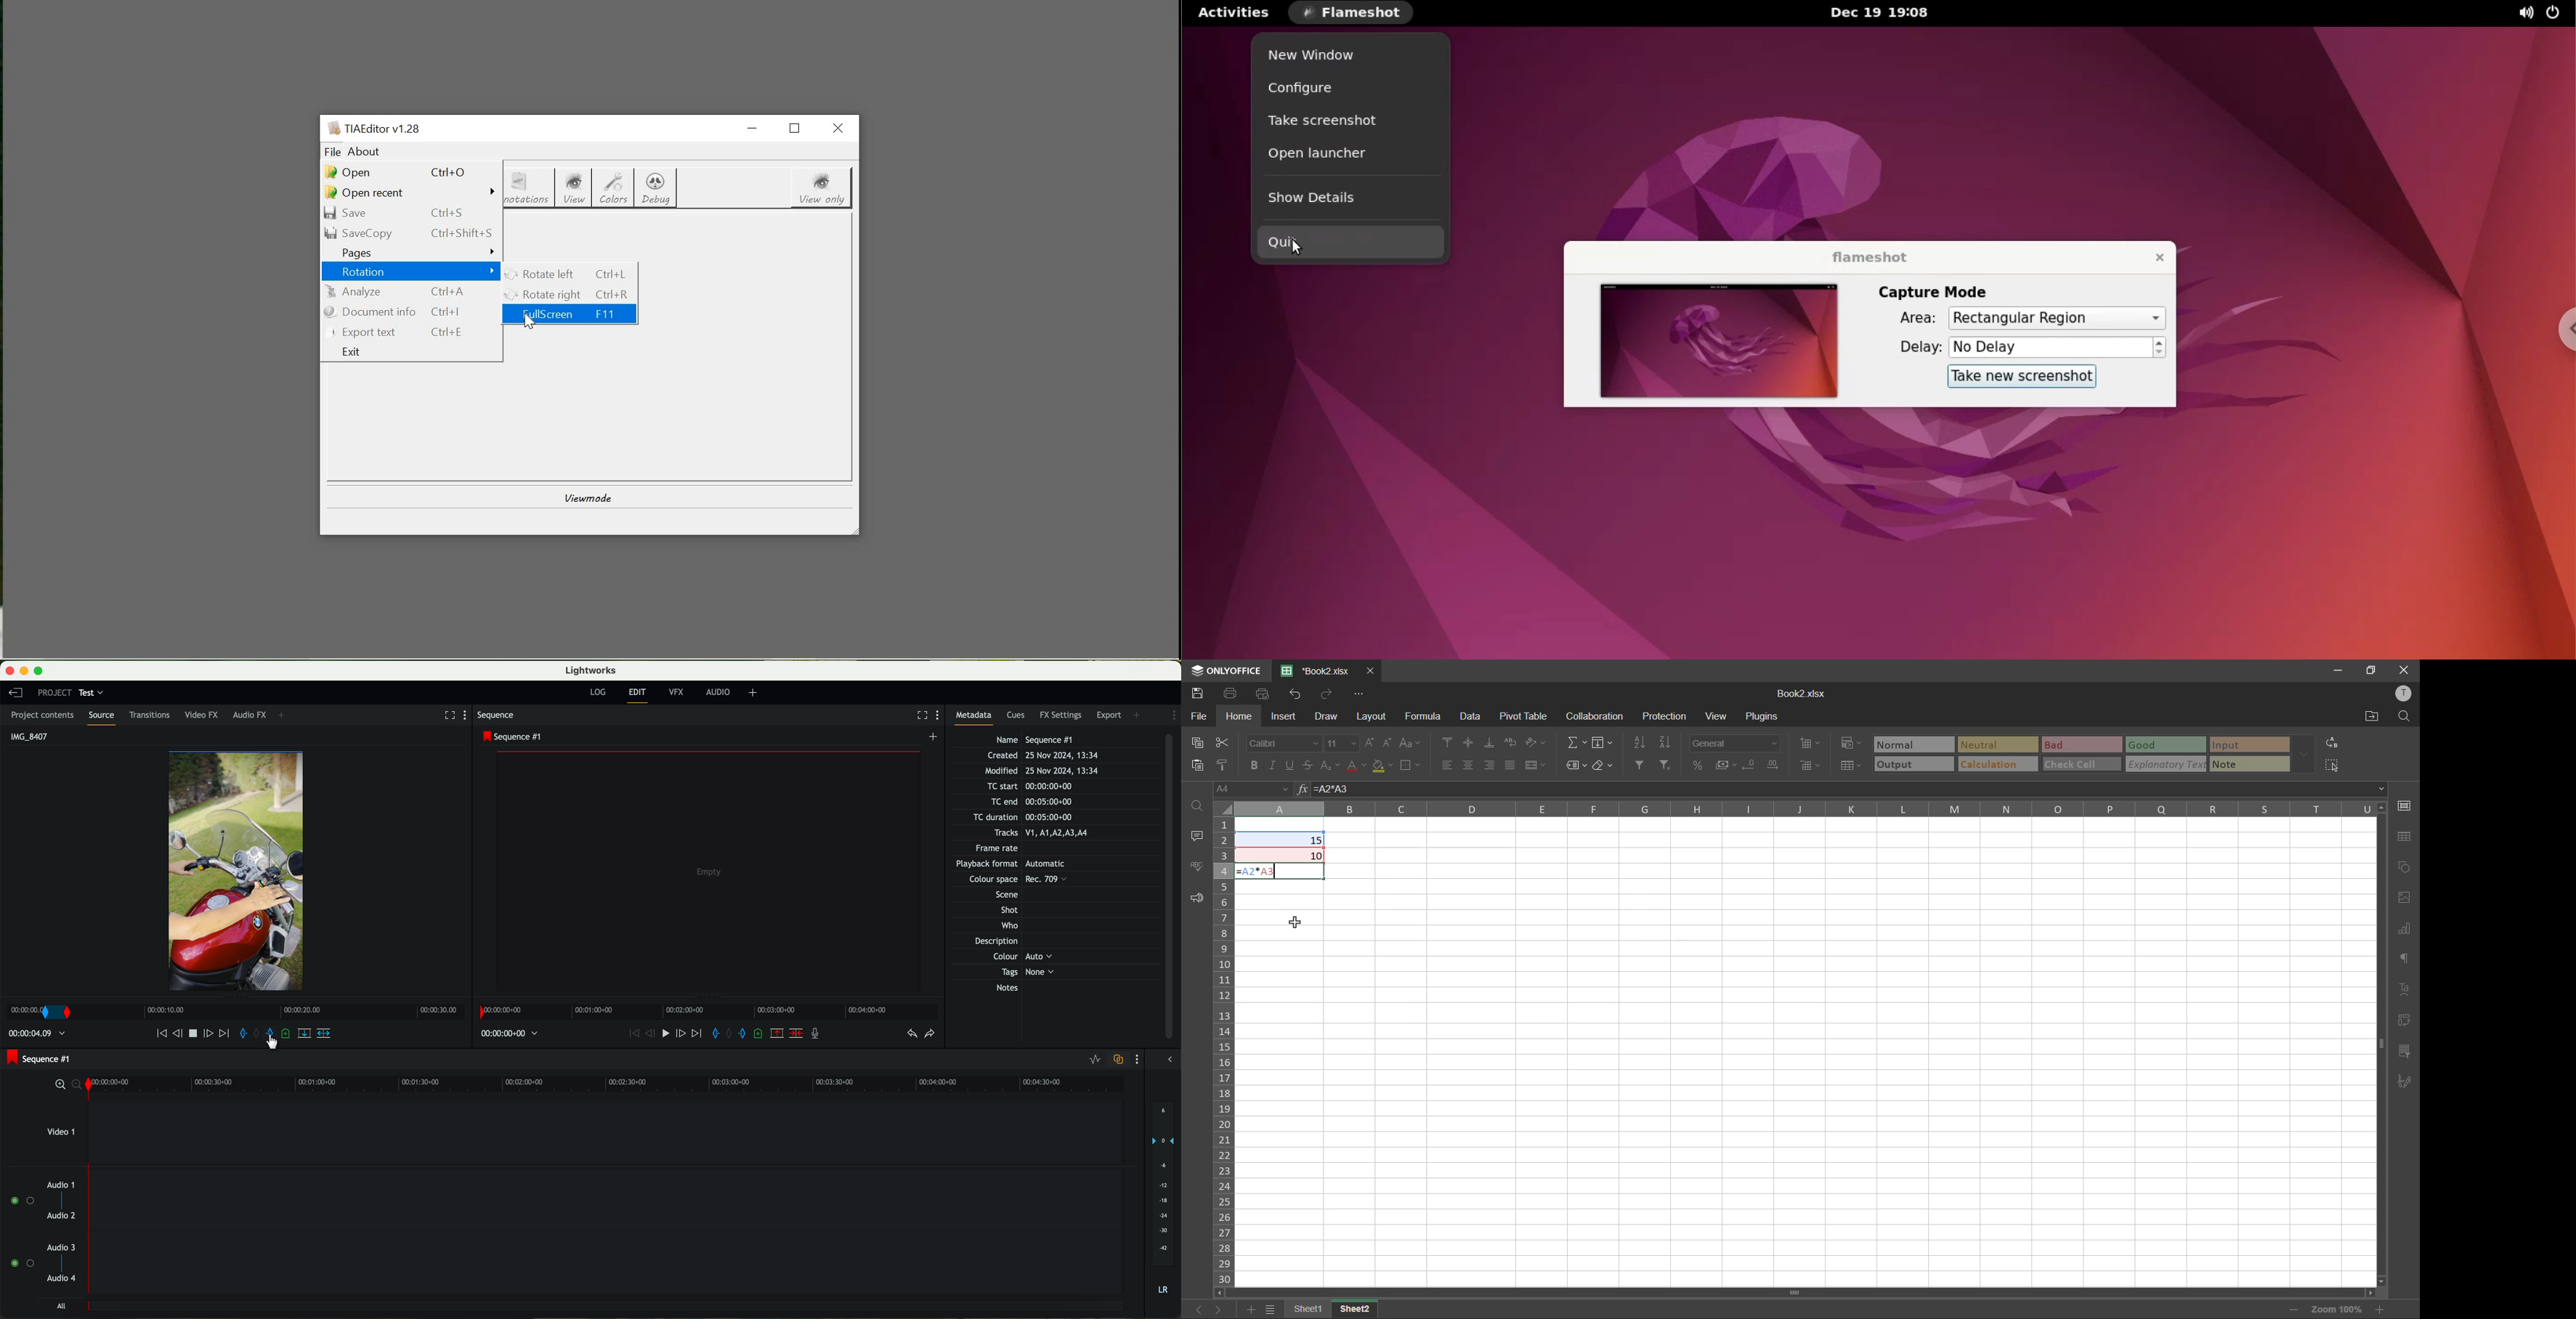 Image resolution: width=2576 pixels, height=1344 pixels. I want to click on Notes, so click(1019, 988).